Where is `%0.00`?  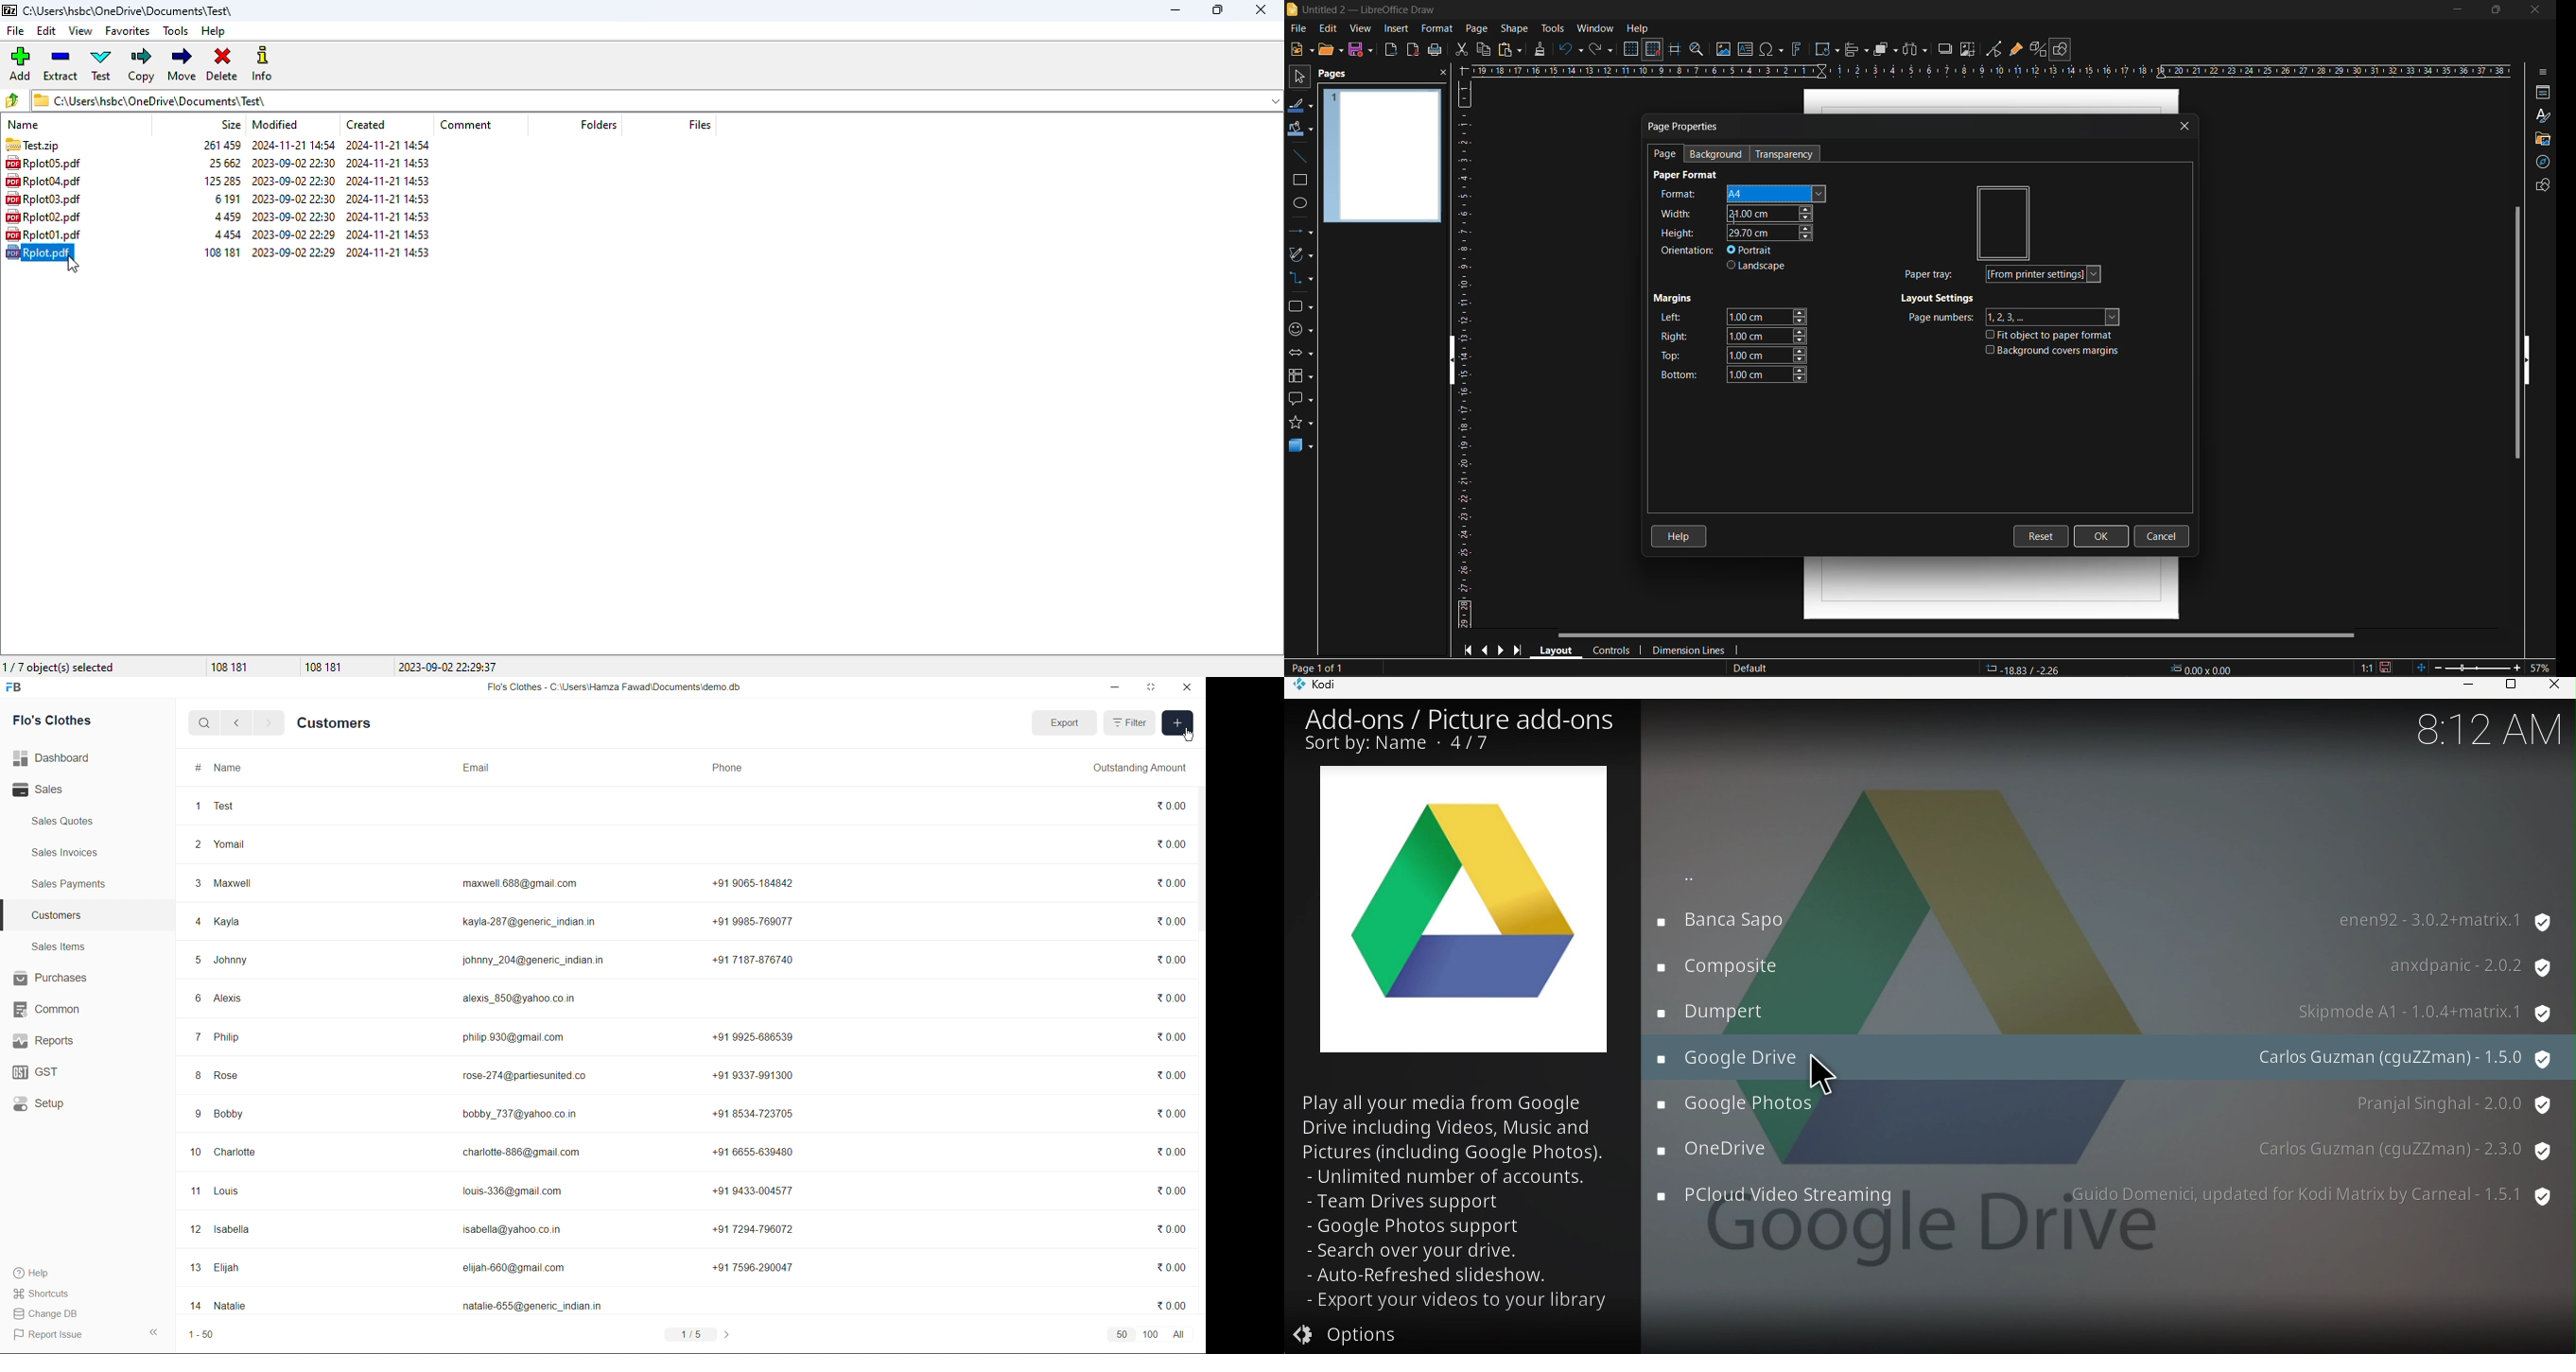
%0.00 is located at coordinates (1170, 1190).